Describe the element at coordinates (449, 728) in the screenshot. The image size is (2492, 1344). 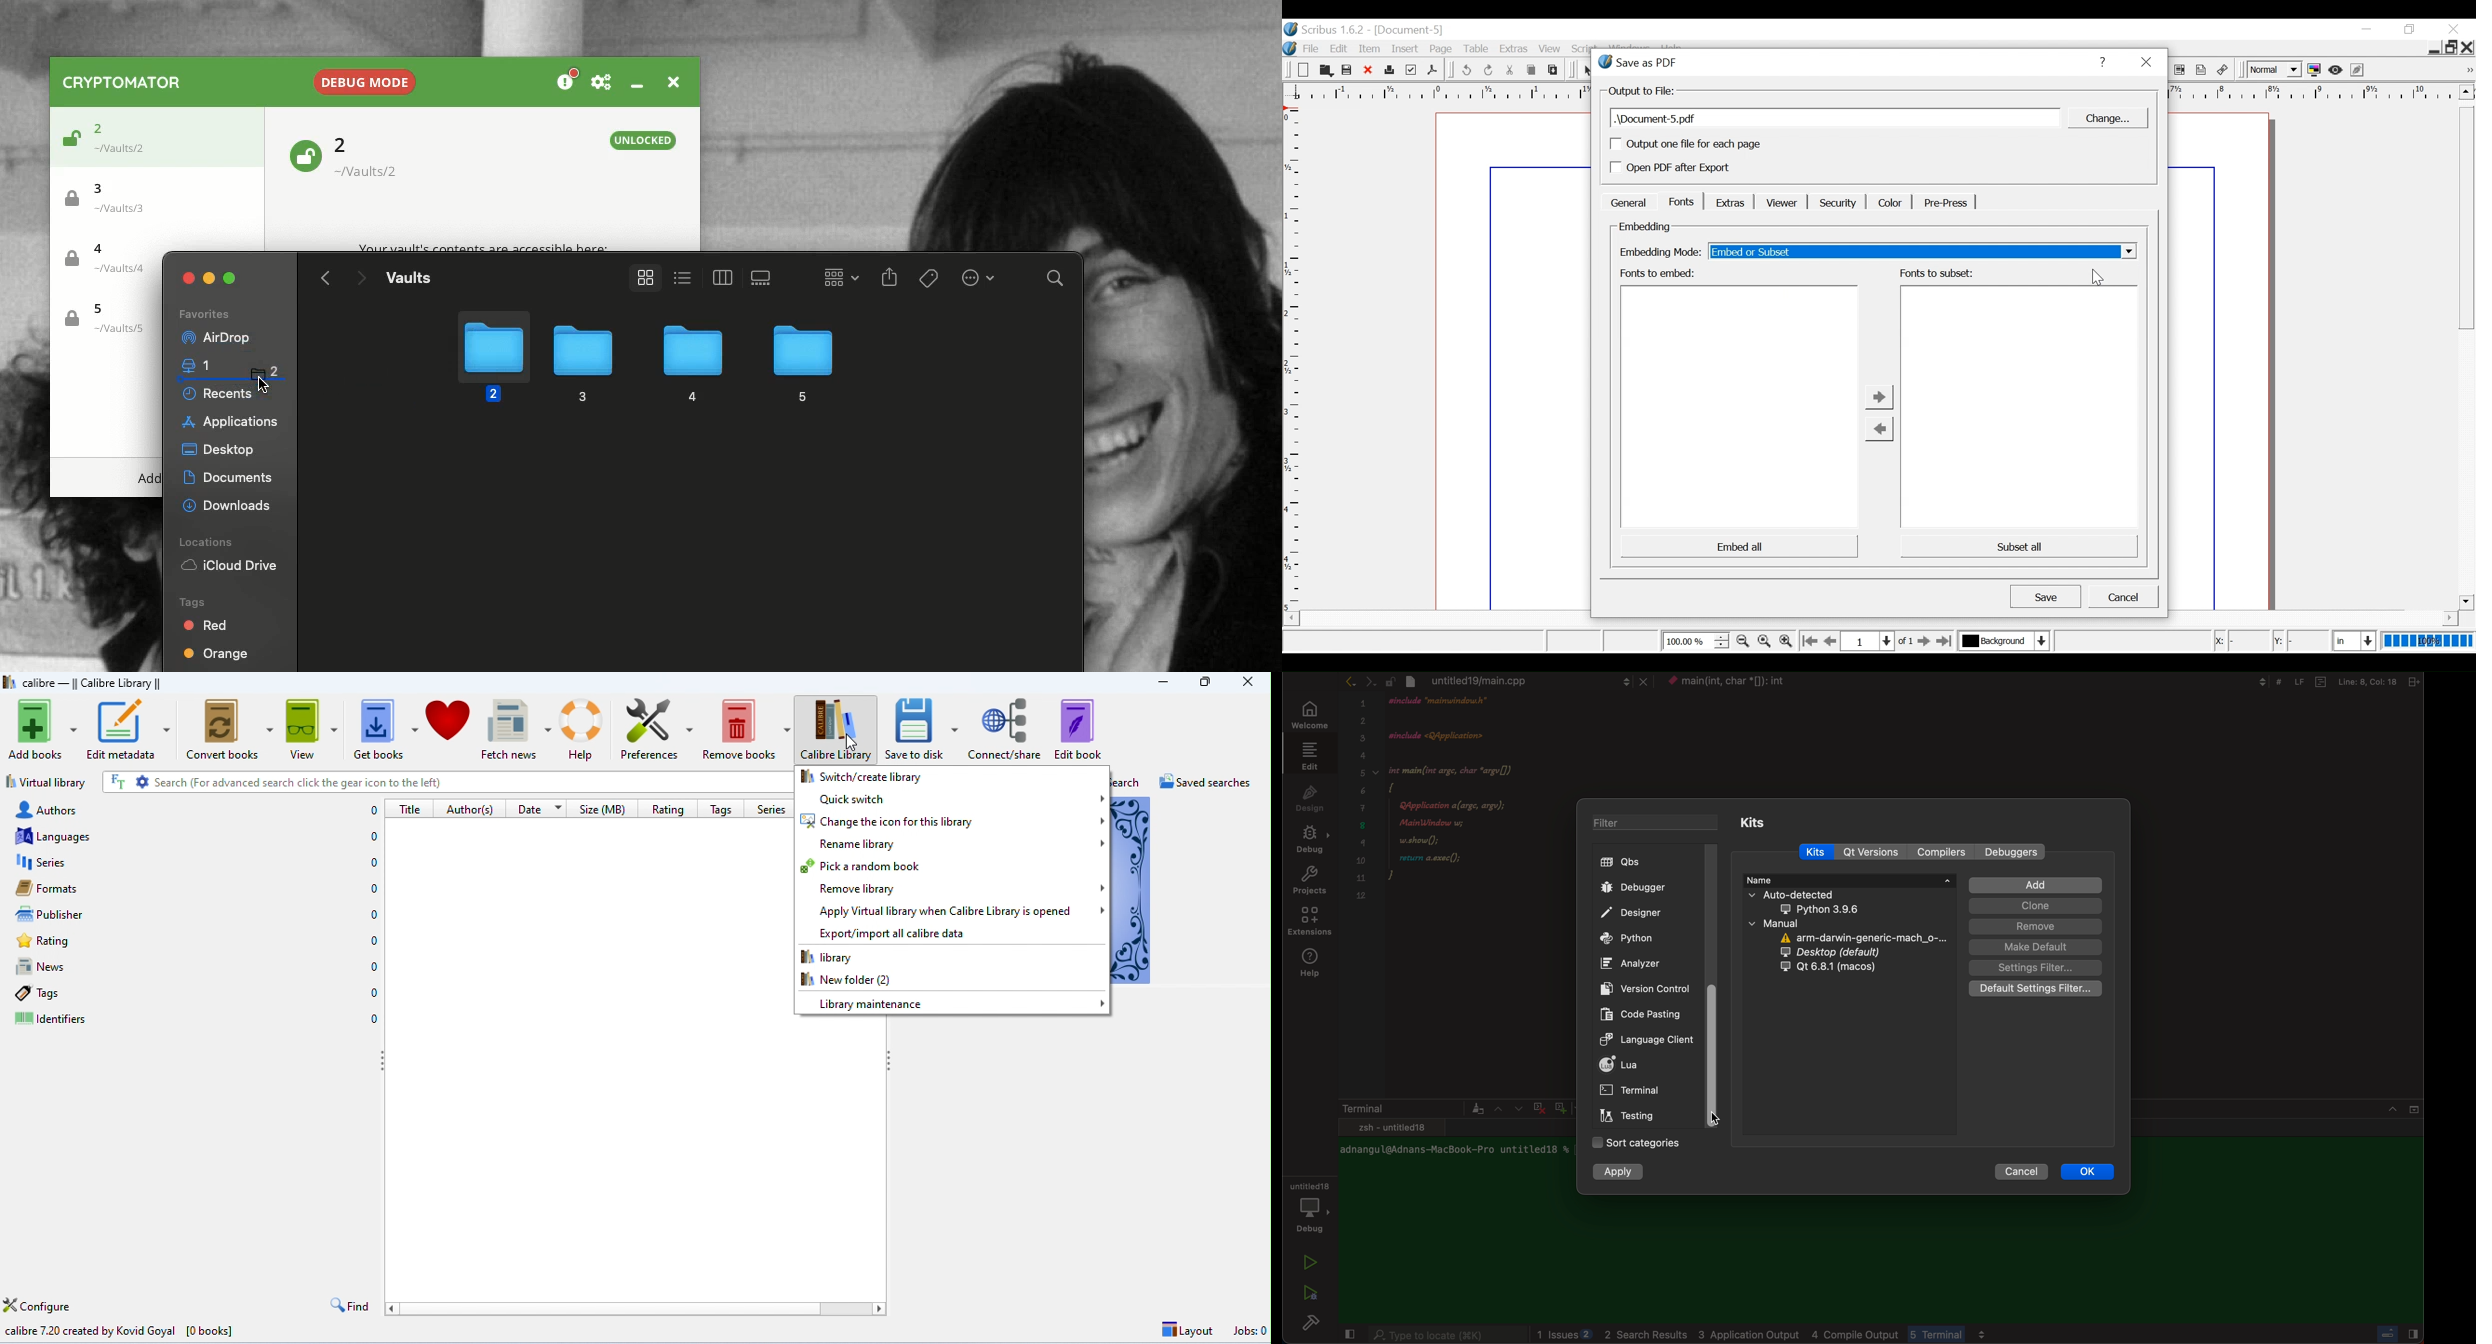
I see `donate to support calibre` at that location.